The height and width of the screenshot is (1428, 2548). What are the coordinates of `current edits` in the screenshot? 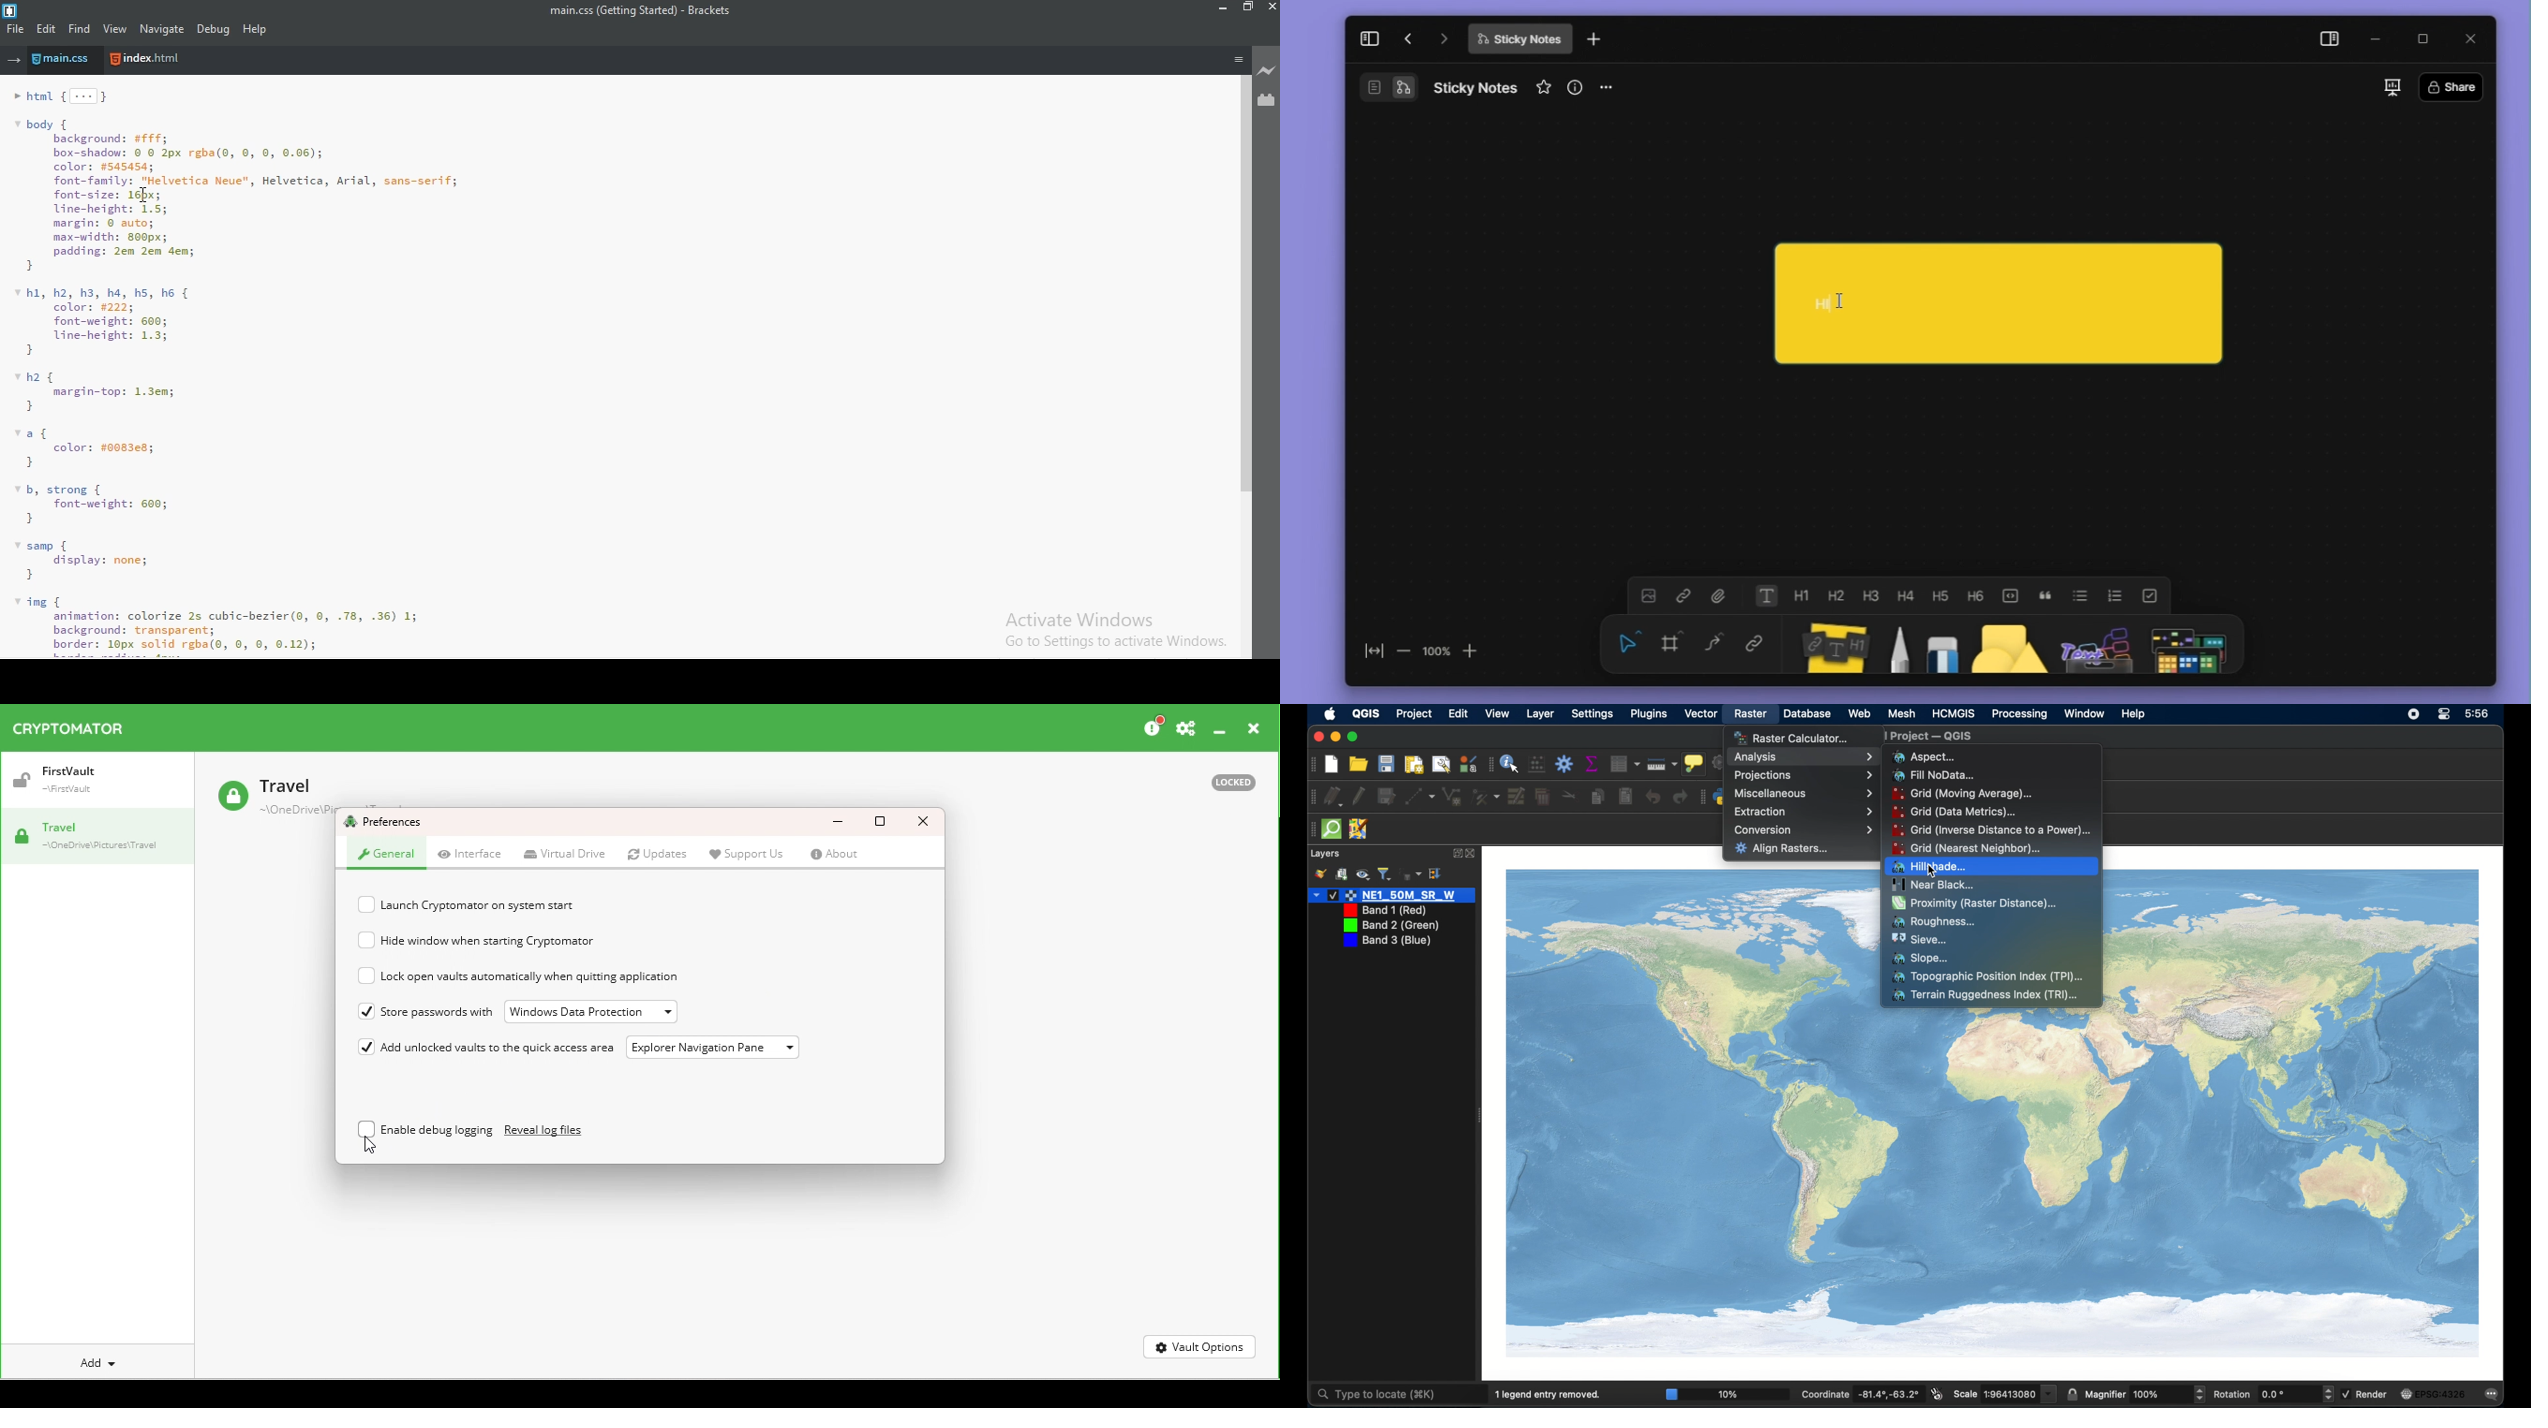 It's located at (1334, 796).